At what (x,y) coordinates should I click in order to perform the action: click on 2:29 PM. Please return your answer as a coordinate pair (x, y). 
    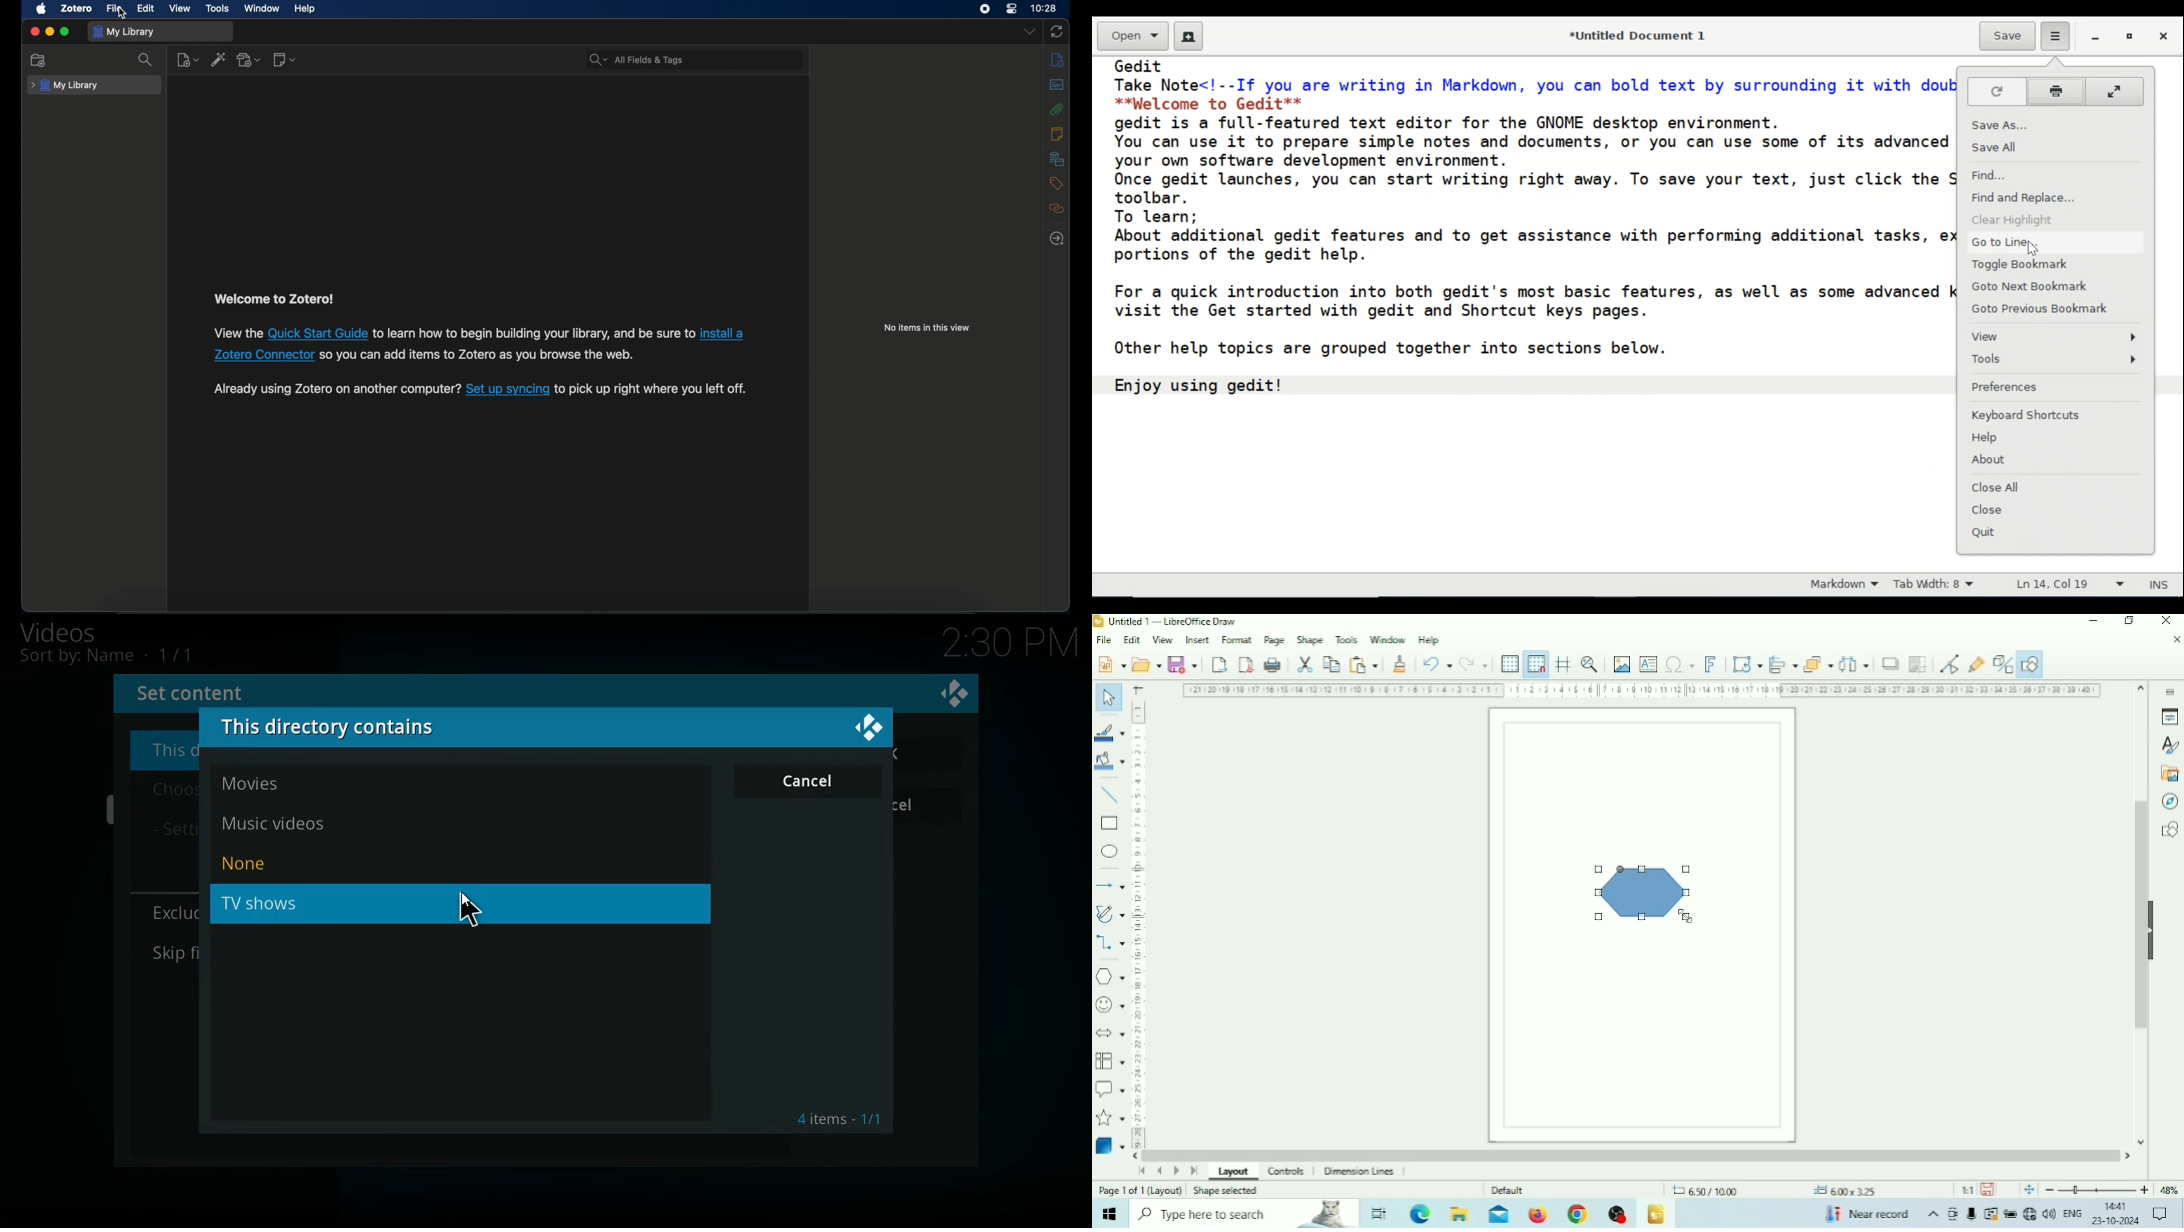
    Looking at the image, I should click on (1010, 647).